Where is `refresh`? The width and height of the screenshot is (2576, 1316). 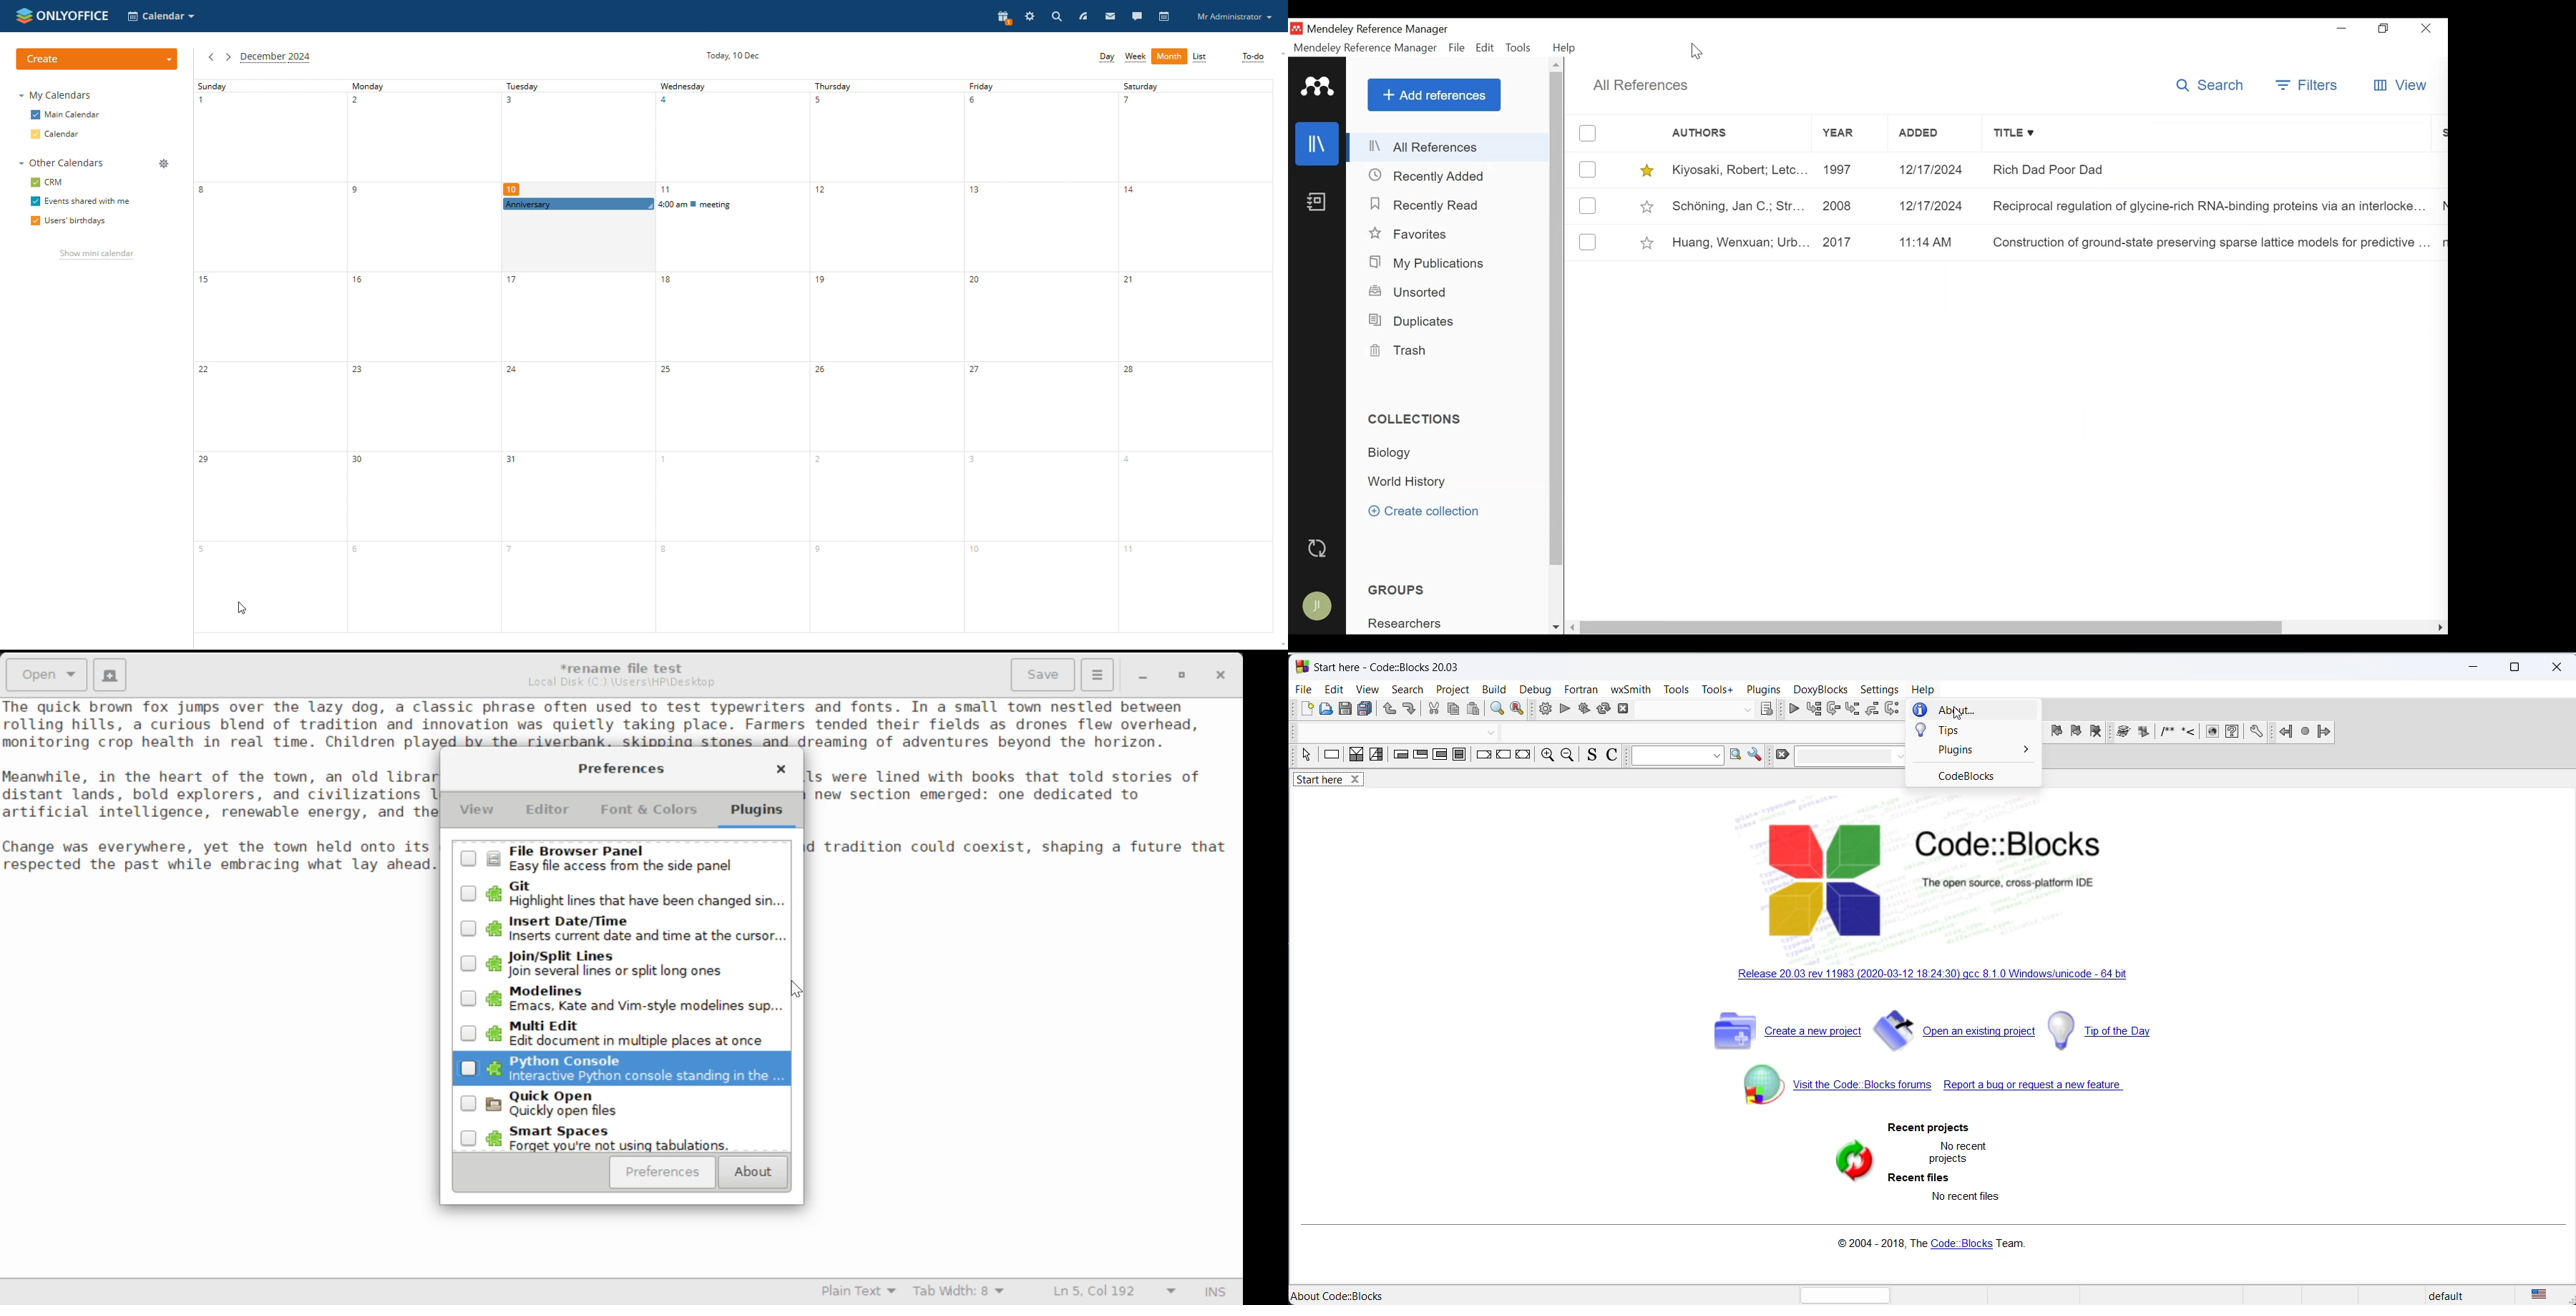 refresh is located at coordinates (1848, 1163).